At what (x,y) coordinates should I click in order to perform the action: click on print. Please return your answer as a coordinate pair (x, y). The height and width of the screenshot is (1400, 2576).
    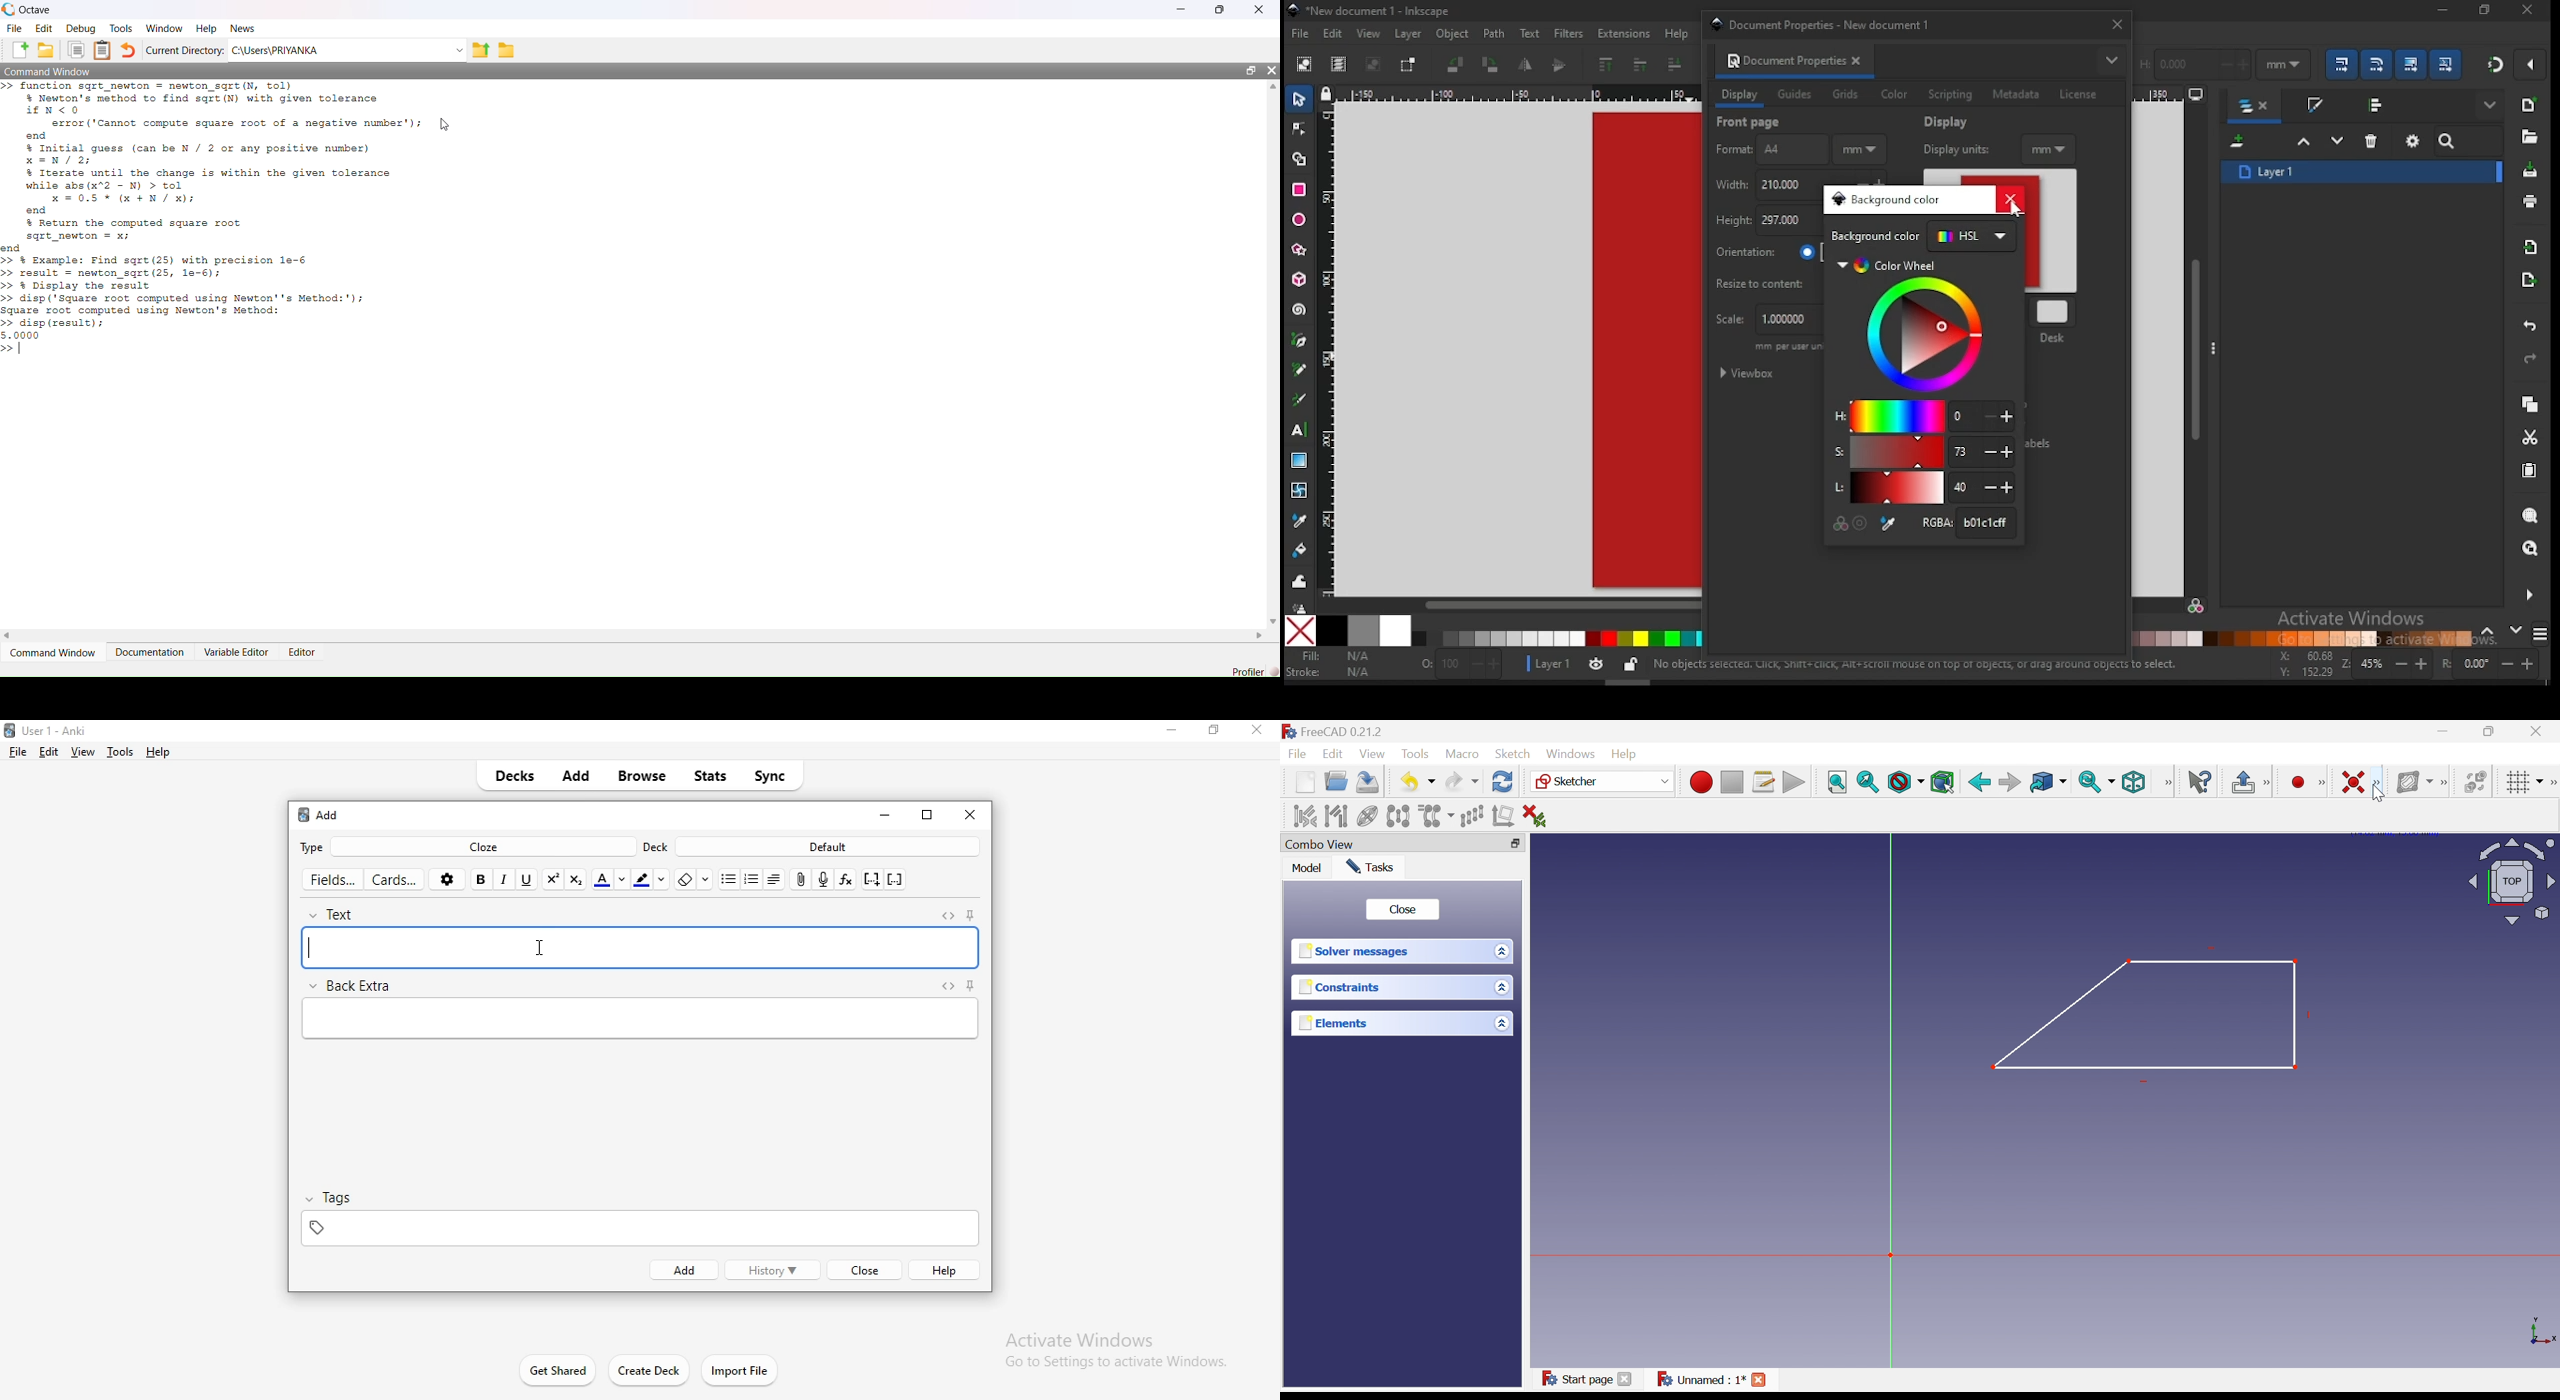
    Looking at the image, I should click on (2530, 202).